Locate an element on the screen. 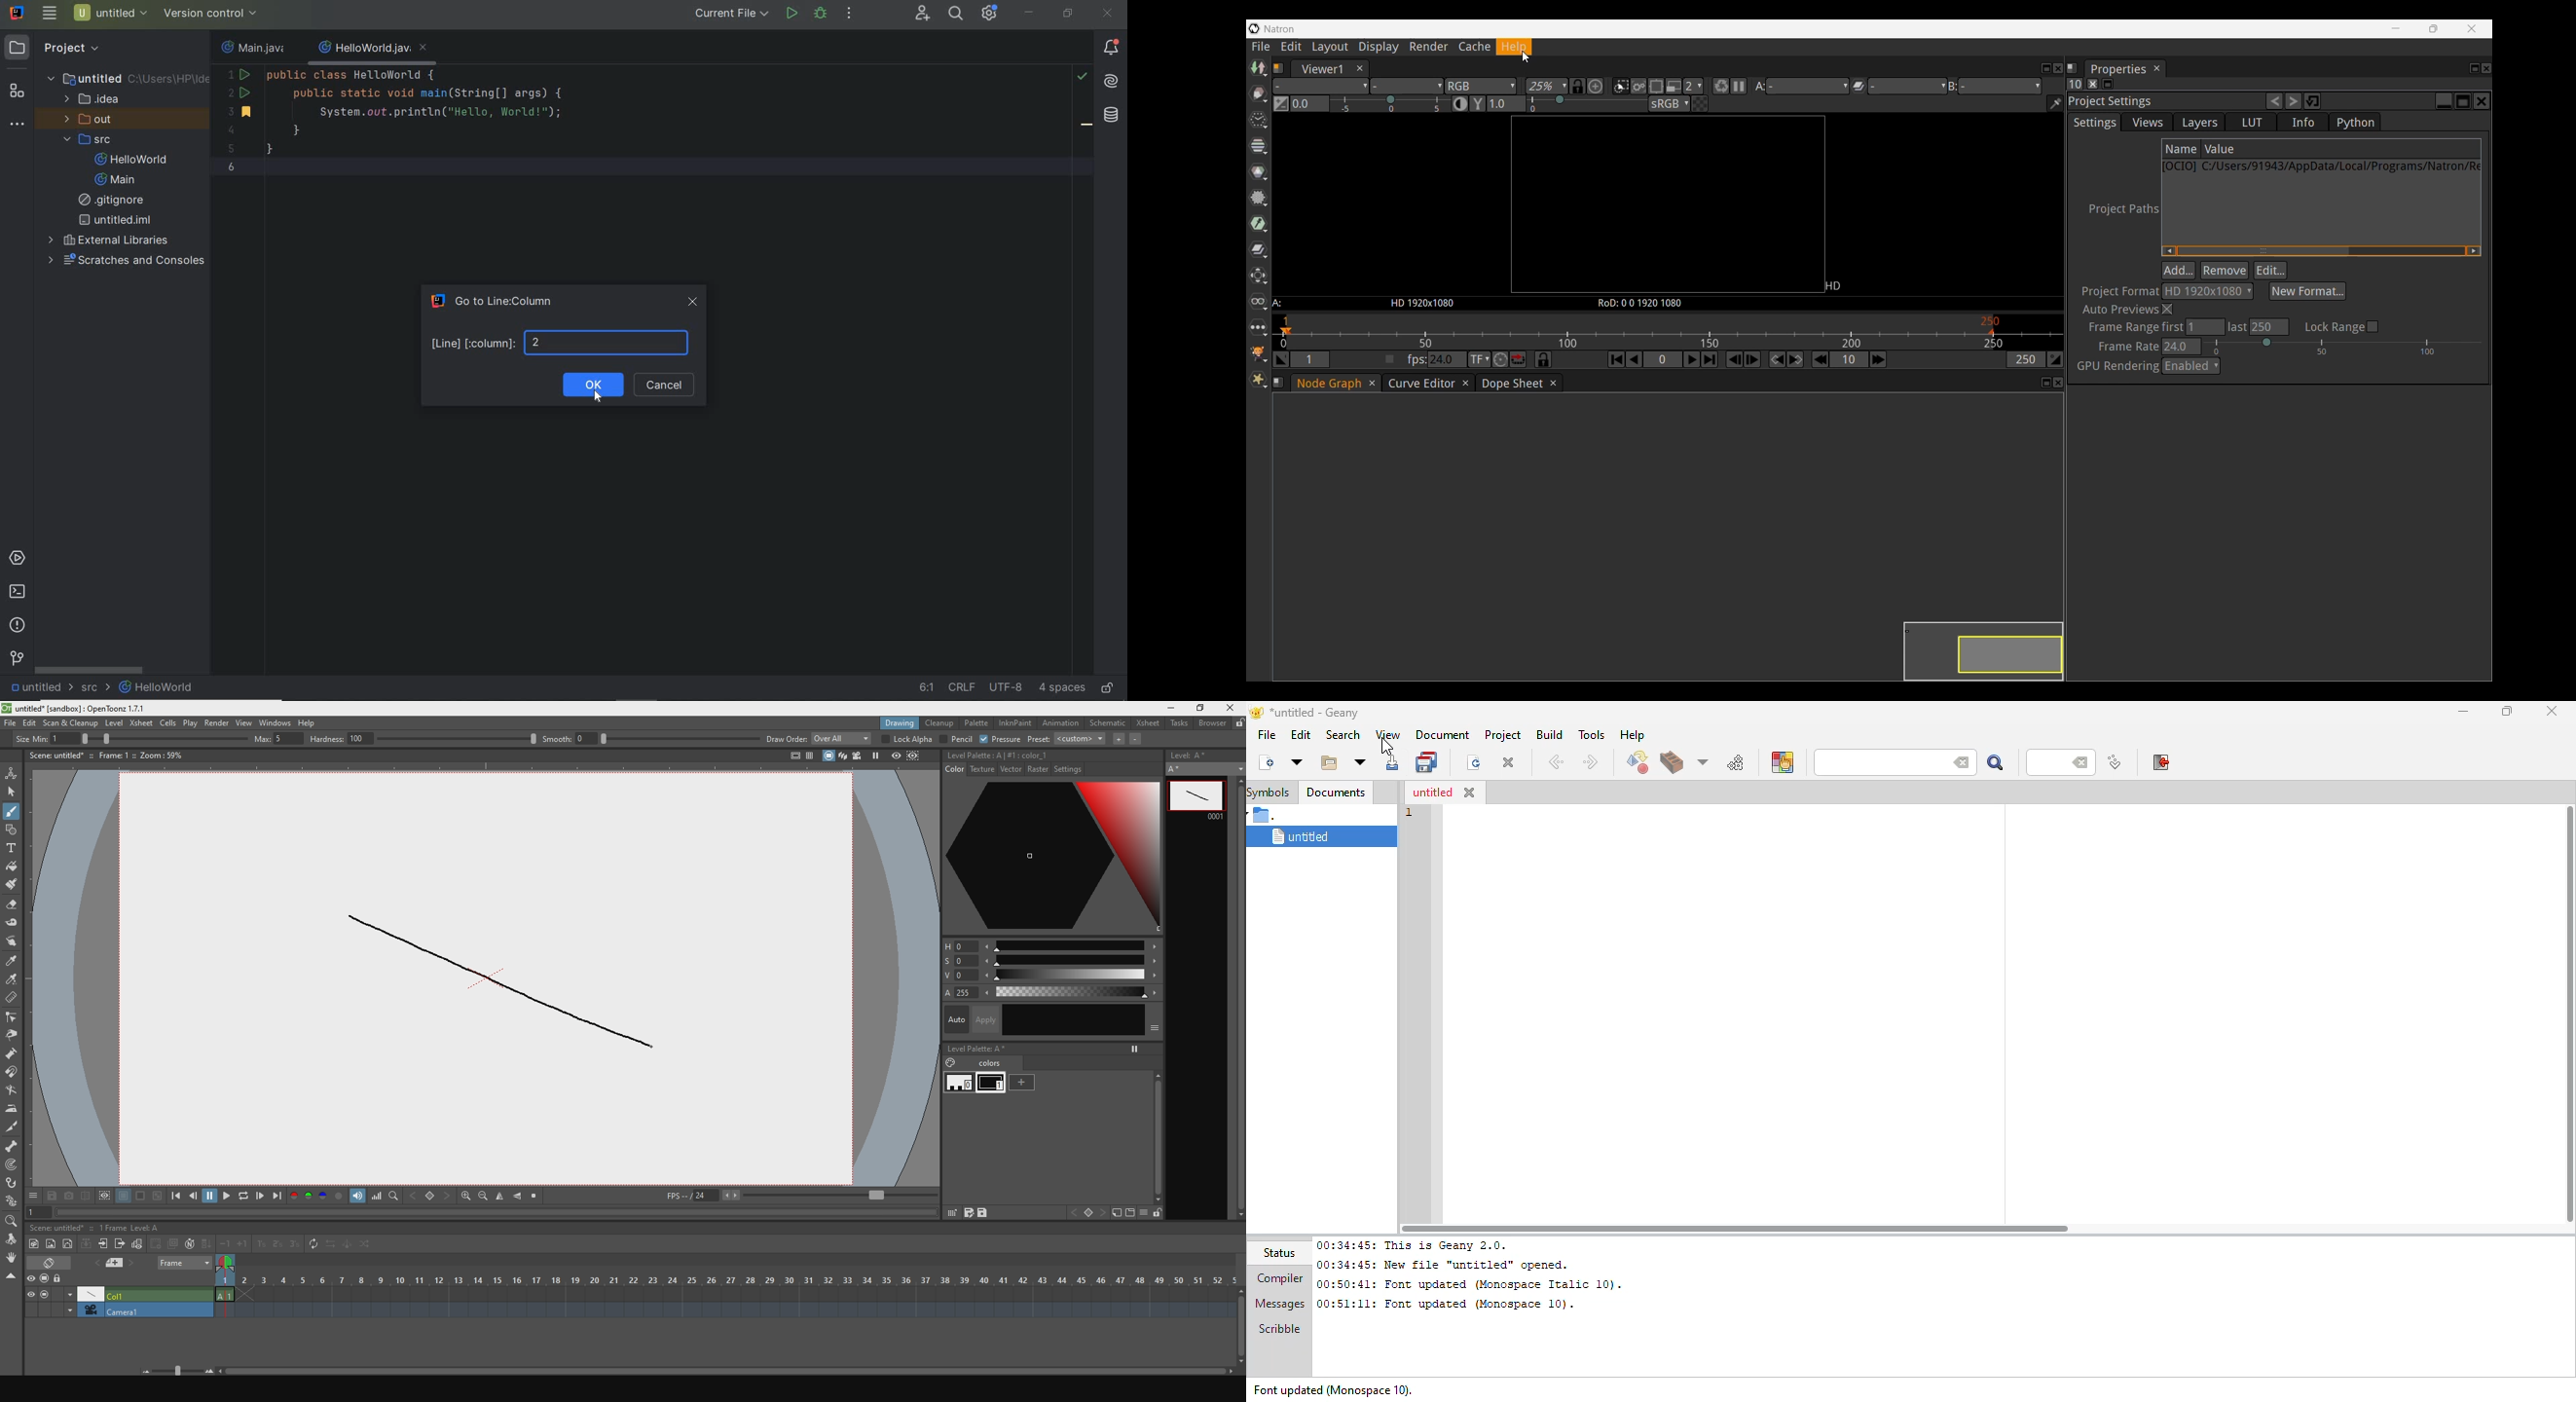 The width and height of the screenshot is (2576, 1428). cut is located at coordinates (12, 1126).